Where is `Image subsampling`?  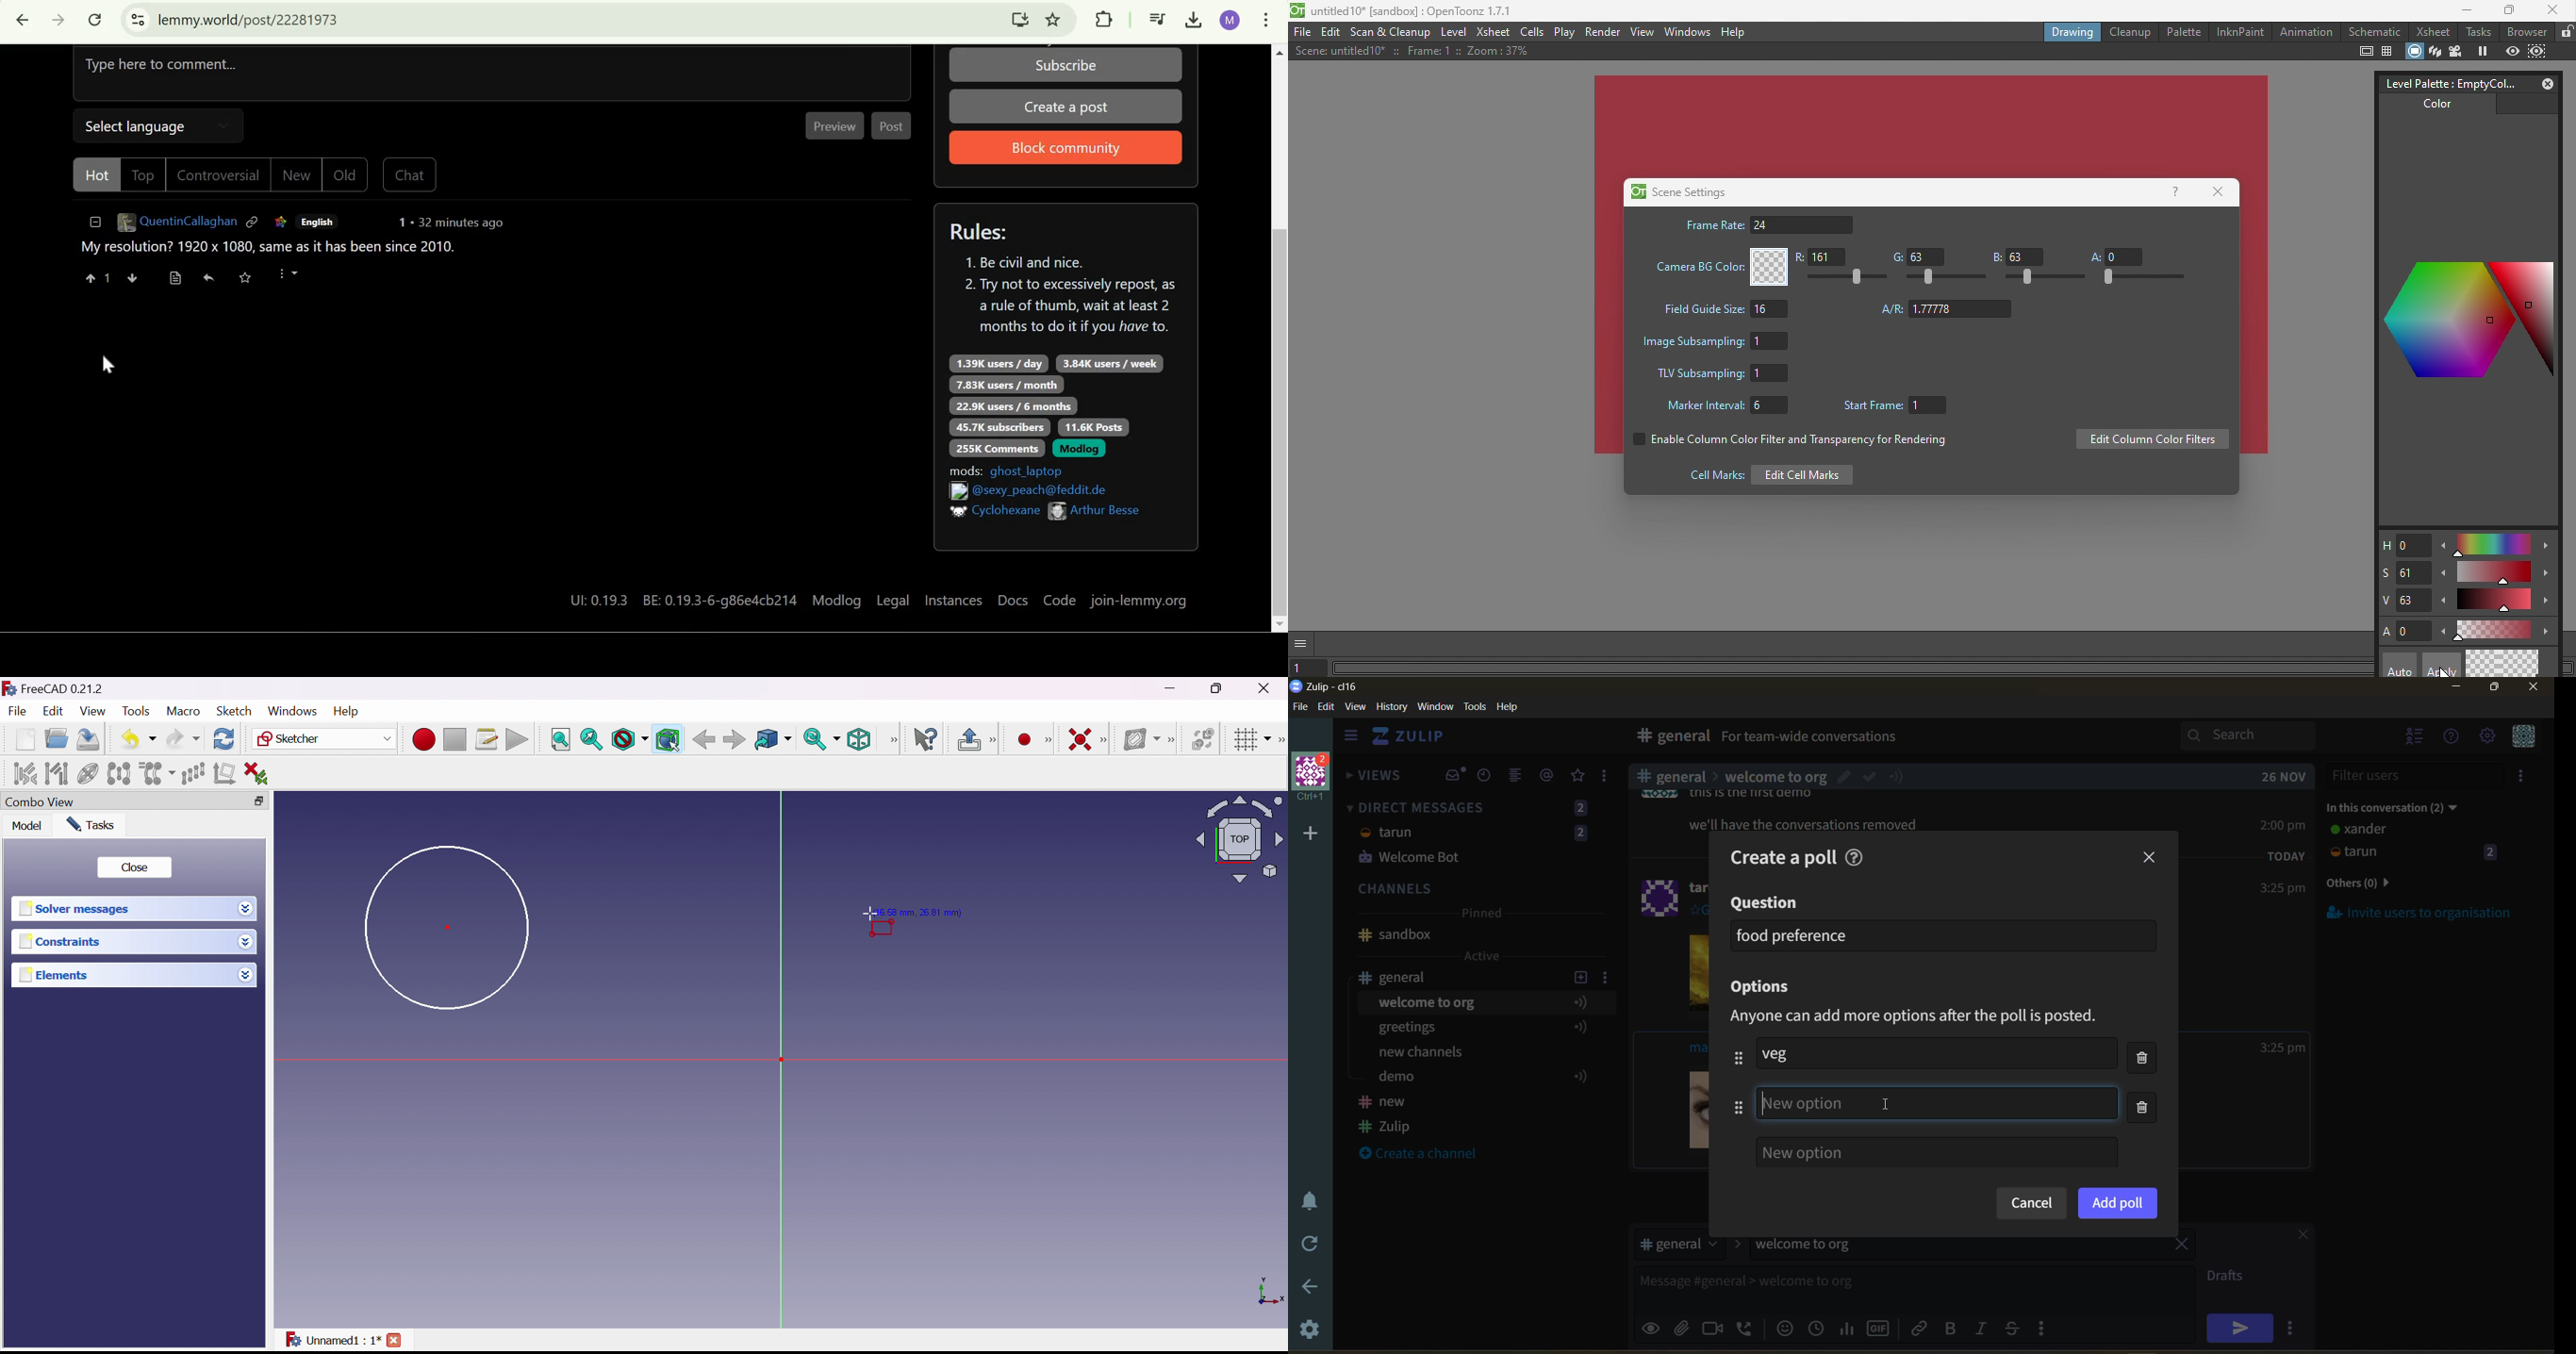
Image subsampling is located at coordinates (1719, 339).